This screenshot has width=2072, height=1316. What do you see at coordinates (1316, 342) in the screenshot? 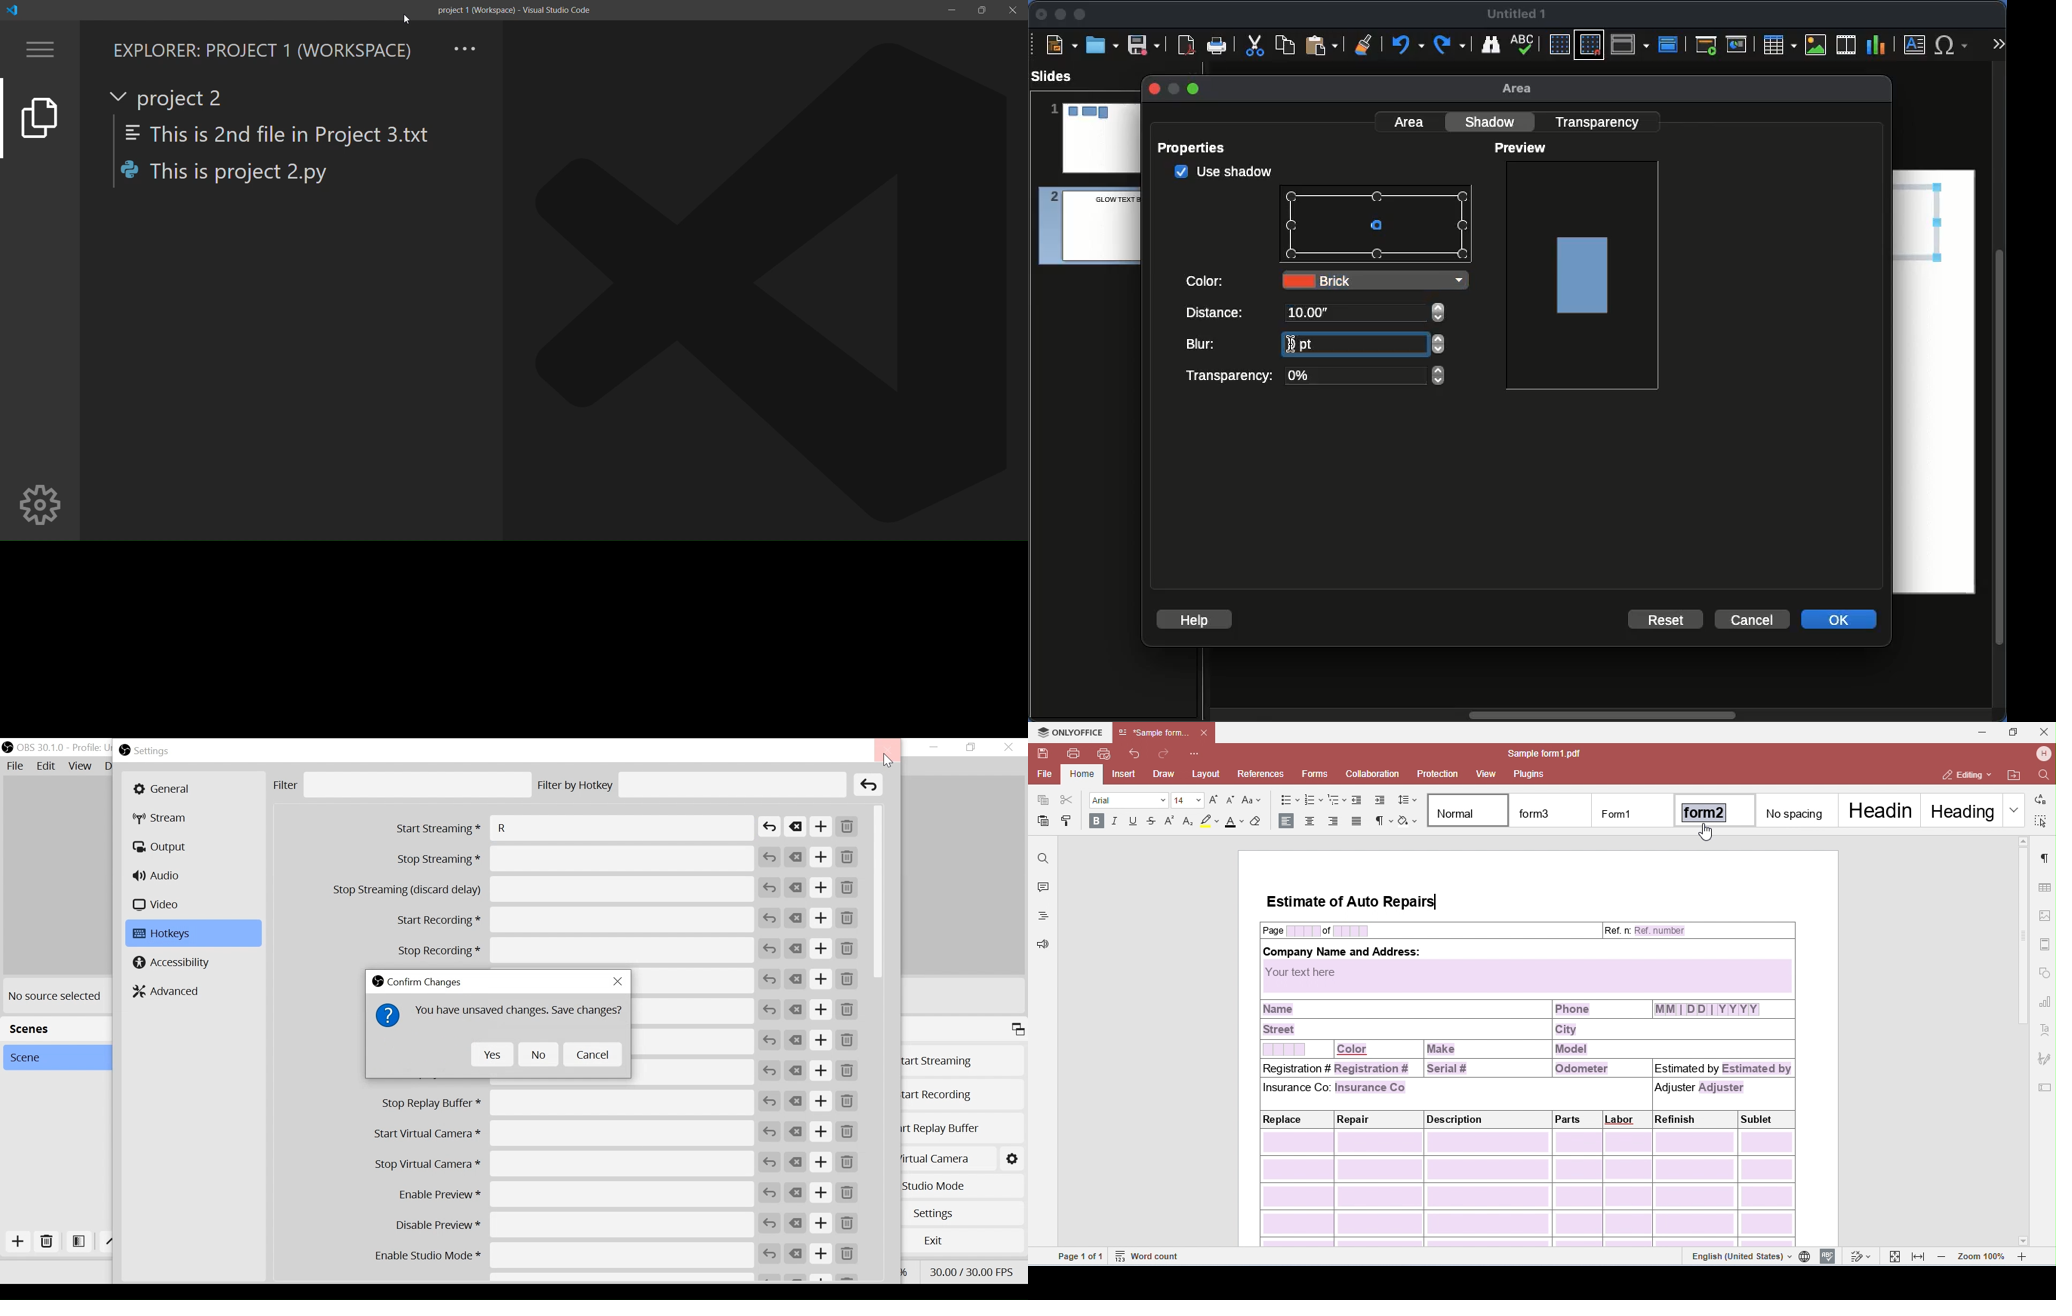
I see `Typing` at bounding box center [1316, 342].